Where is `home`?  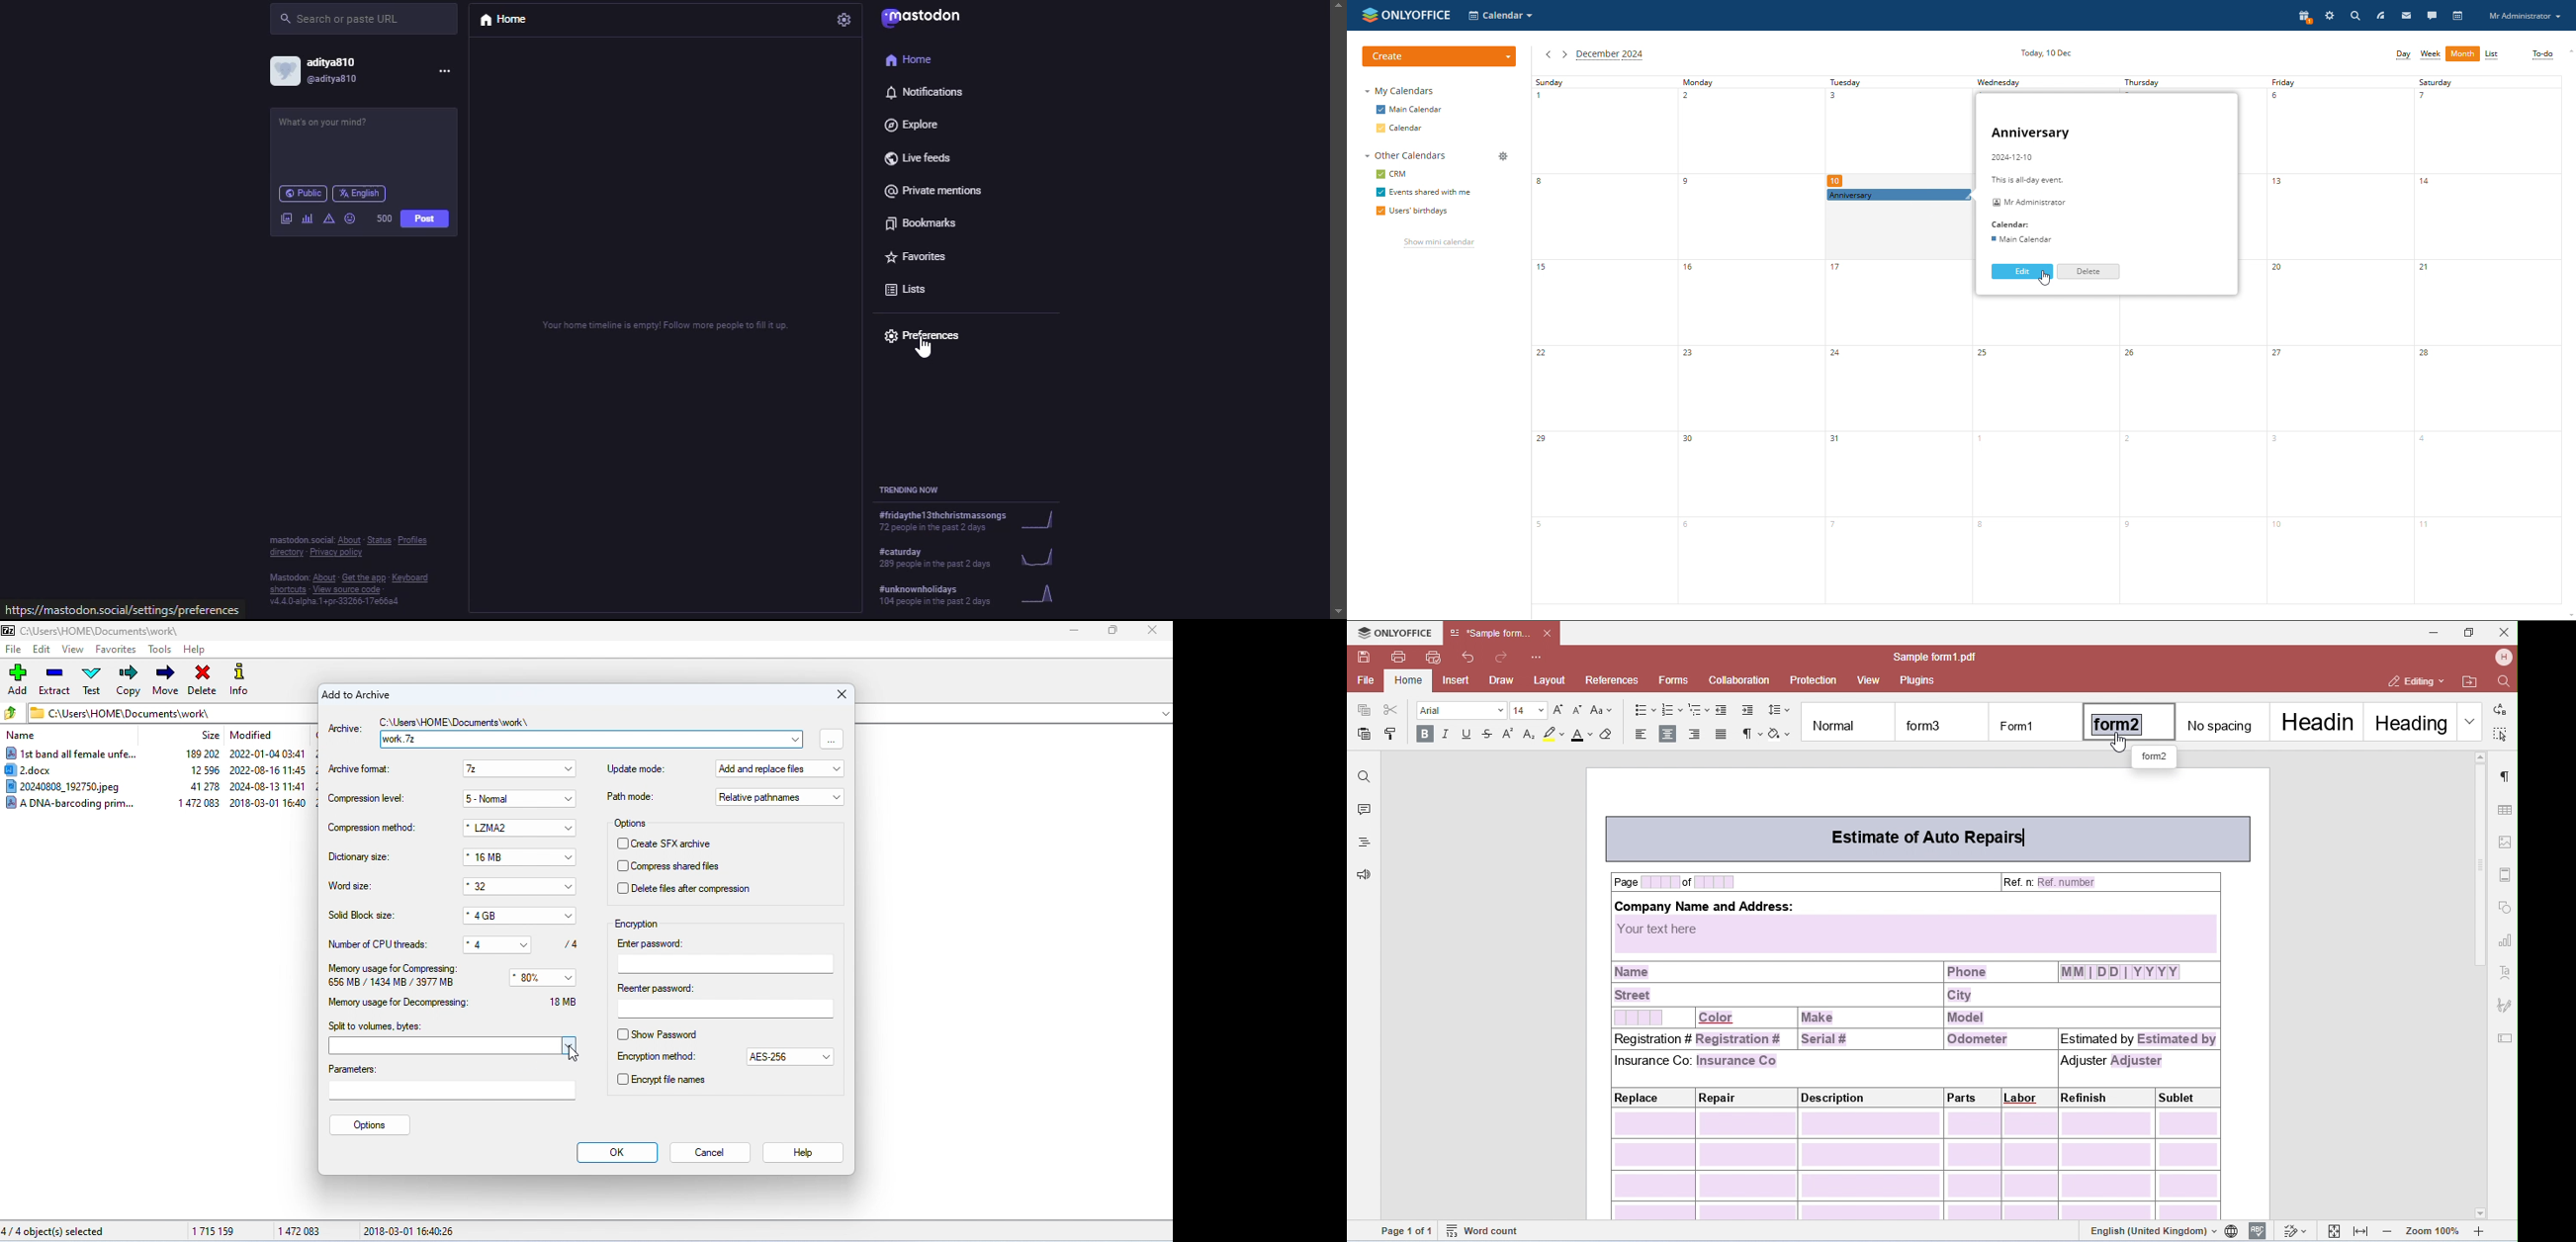 home is located at coordinates (507, 21).